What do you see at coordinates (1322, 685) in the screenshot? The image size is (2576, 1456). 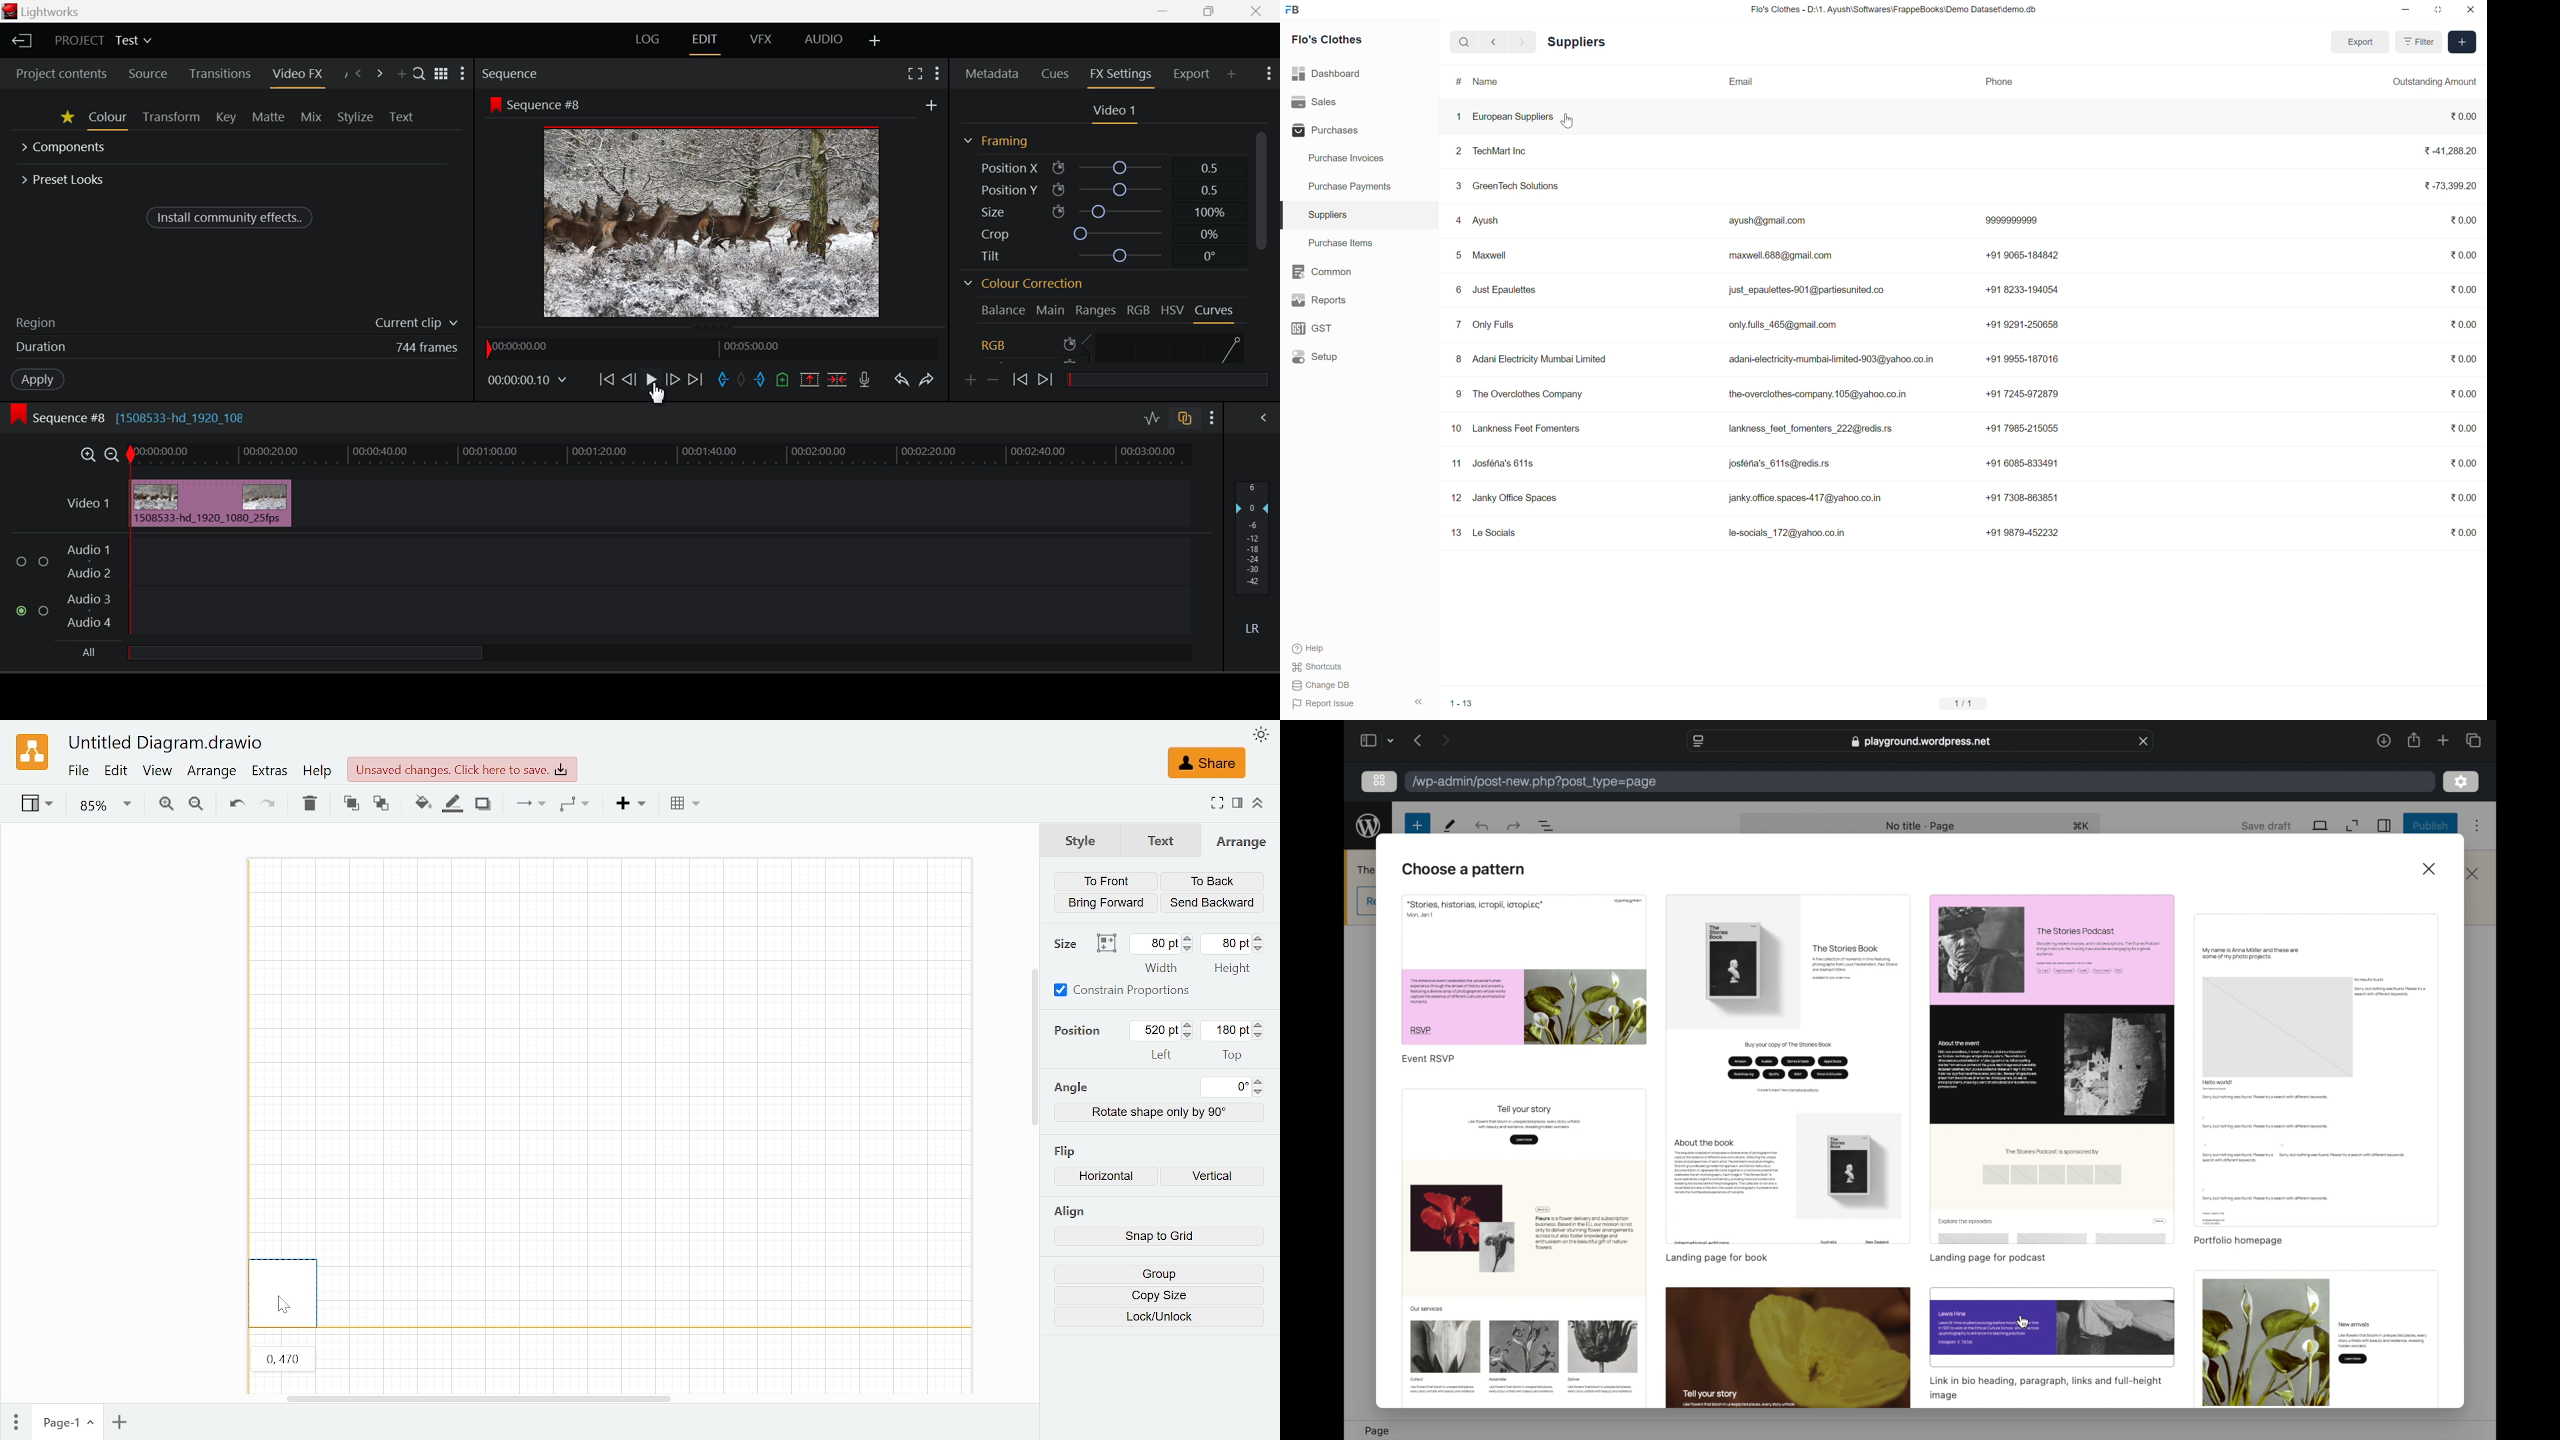 I see `Change DB` at bounding box center [1322, 685].